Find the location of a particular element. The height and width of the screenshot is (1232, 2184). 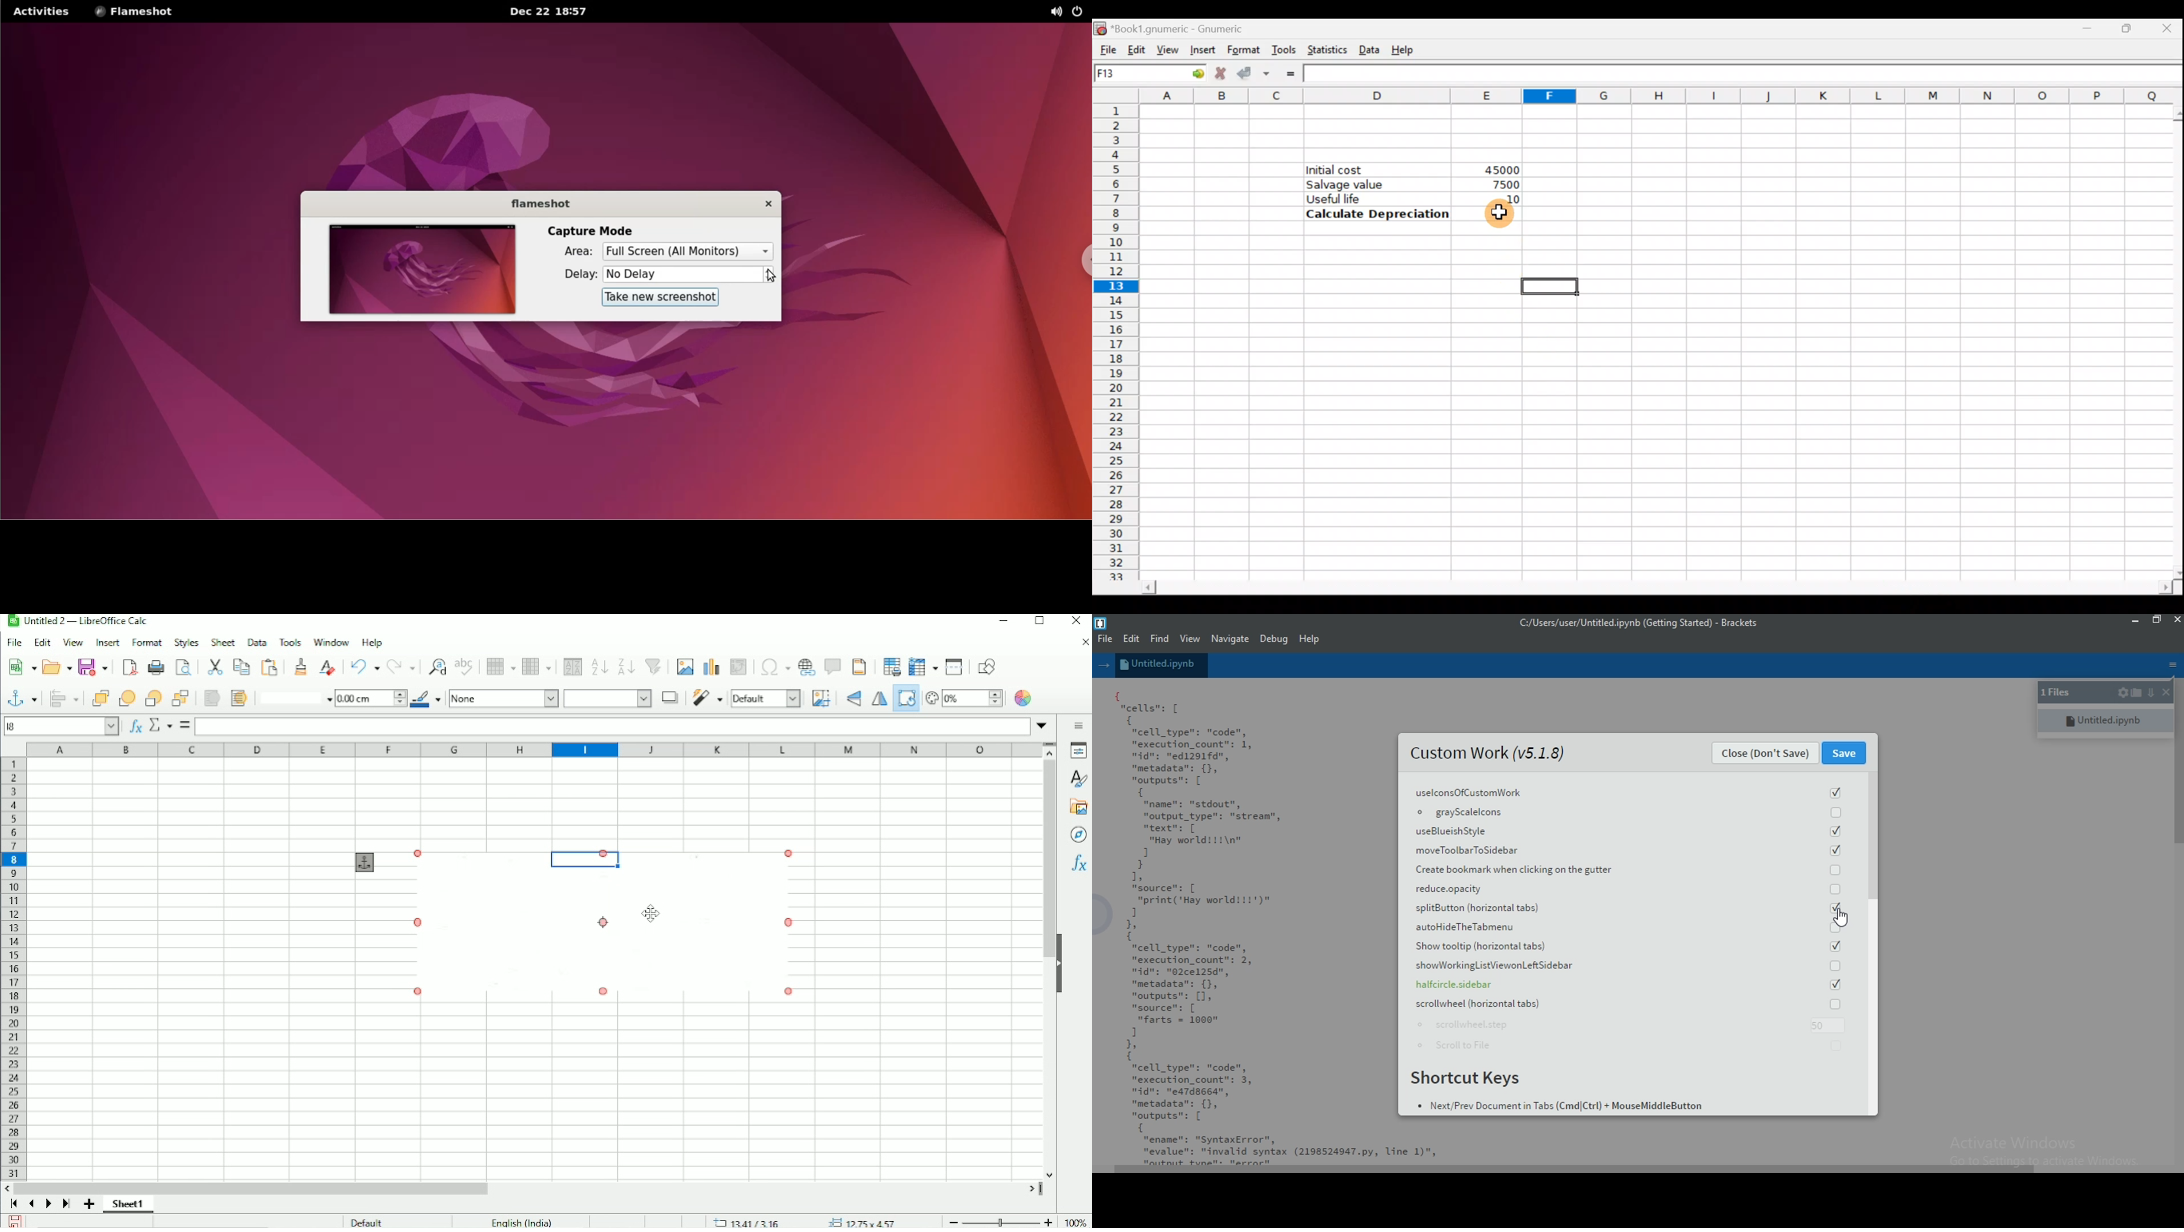

Gnumeric logo is located at coordinates (1101, 26).